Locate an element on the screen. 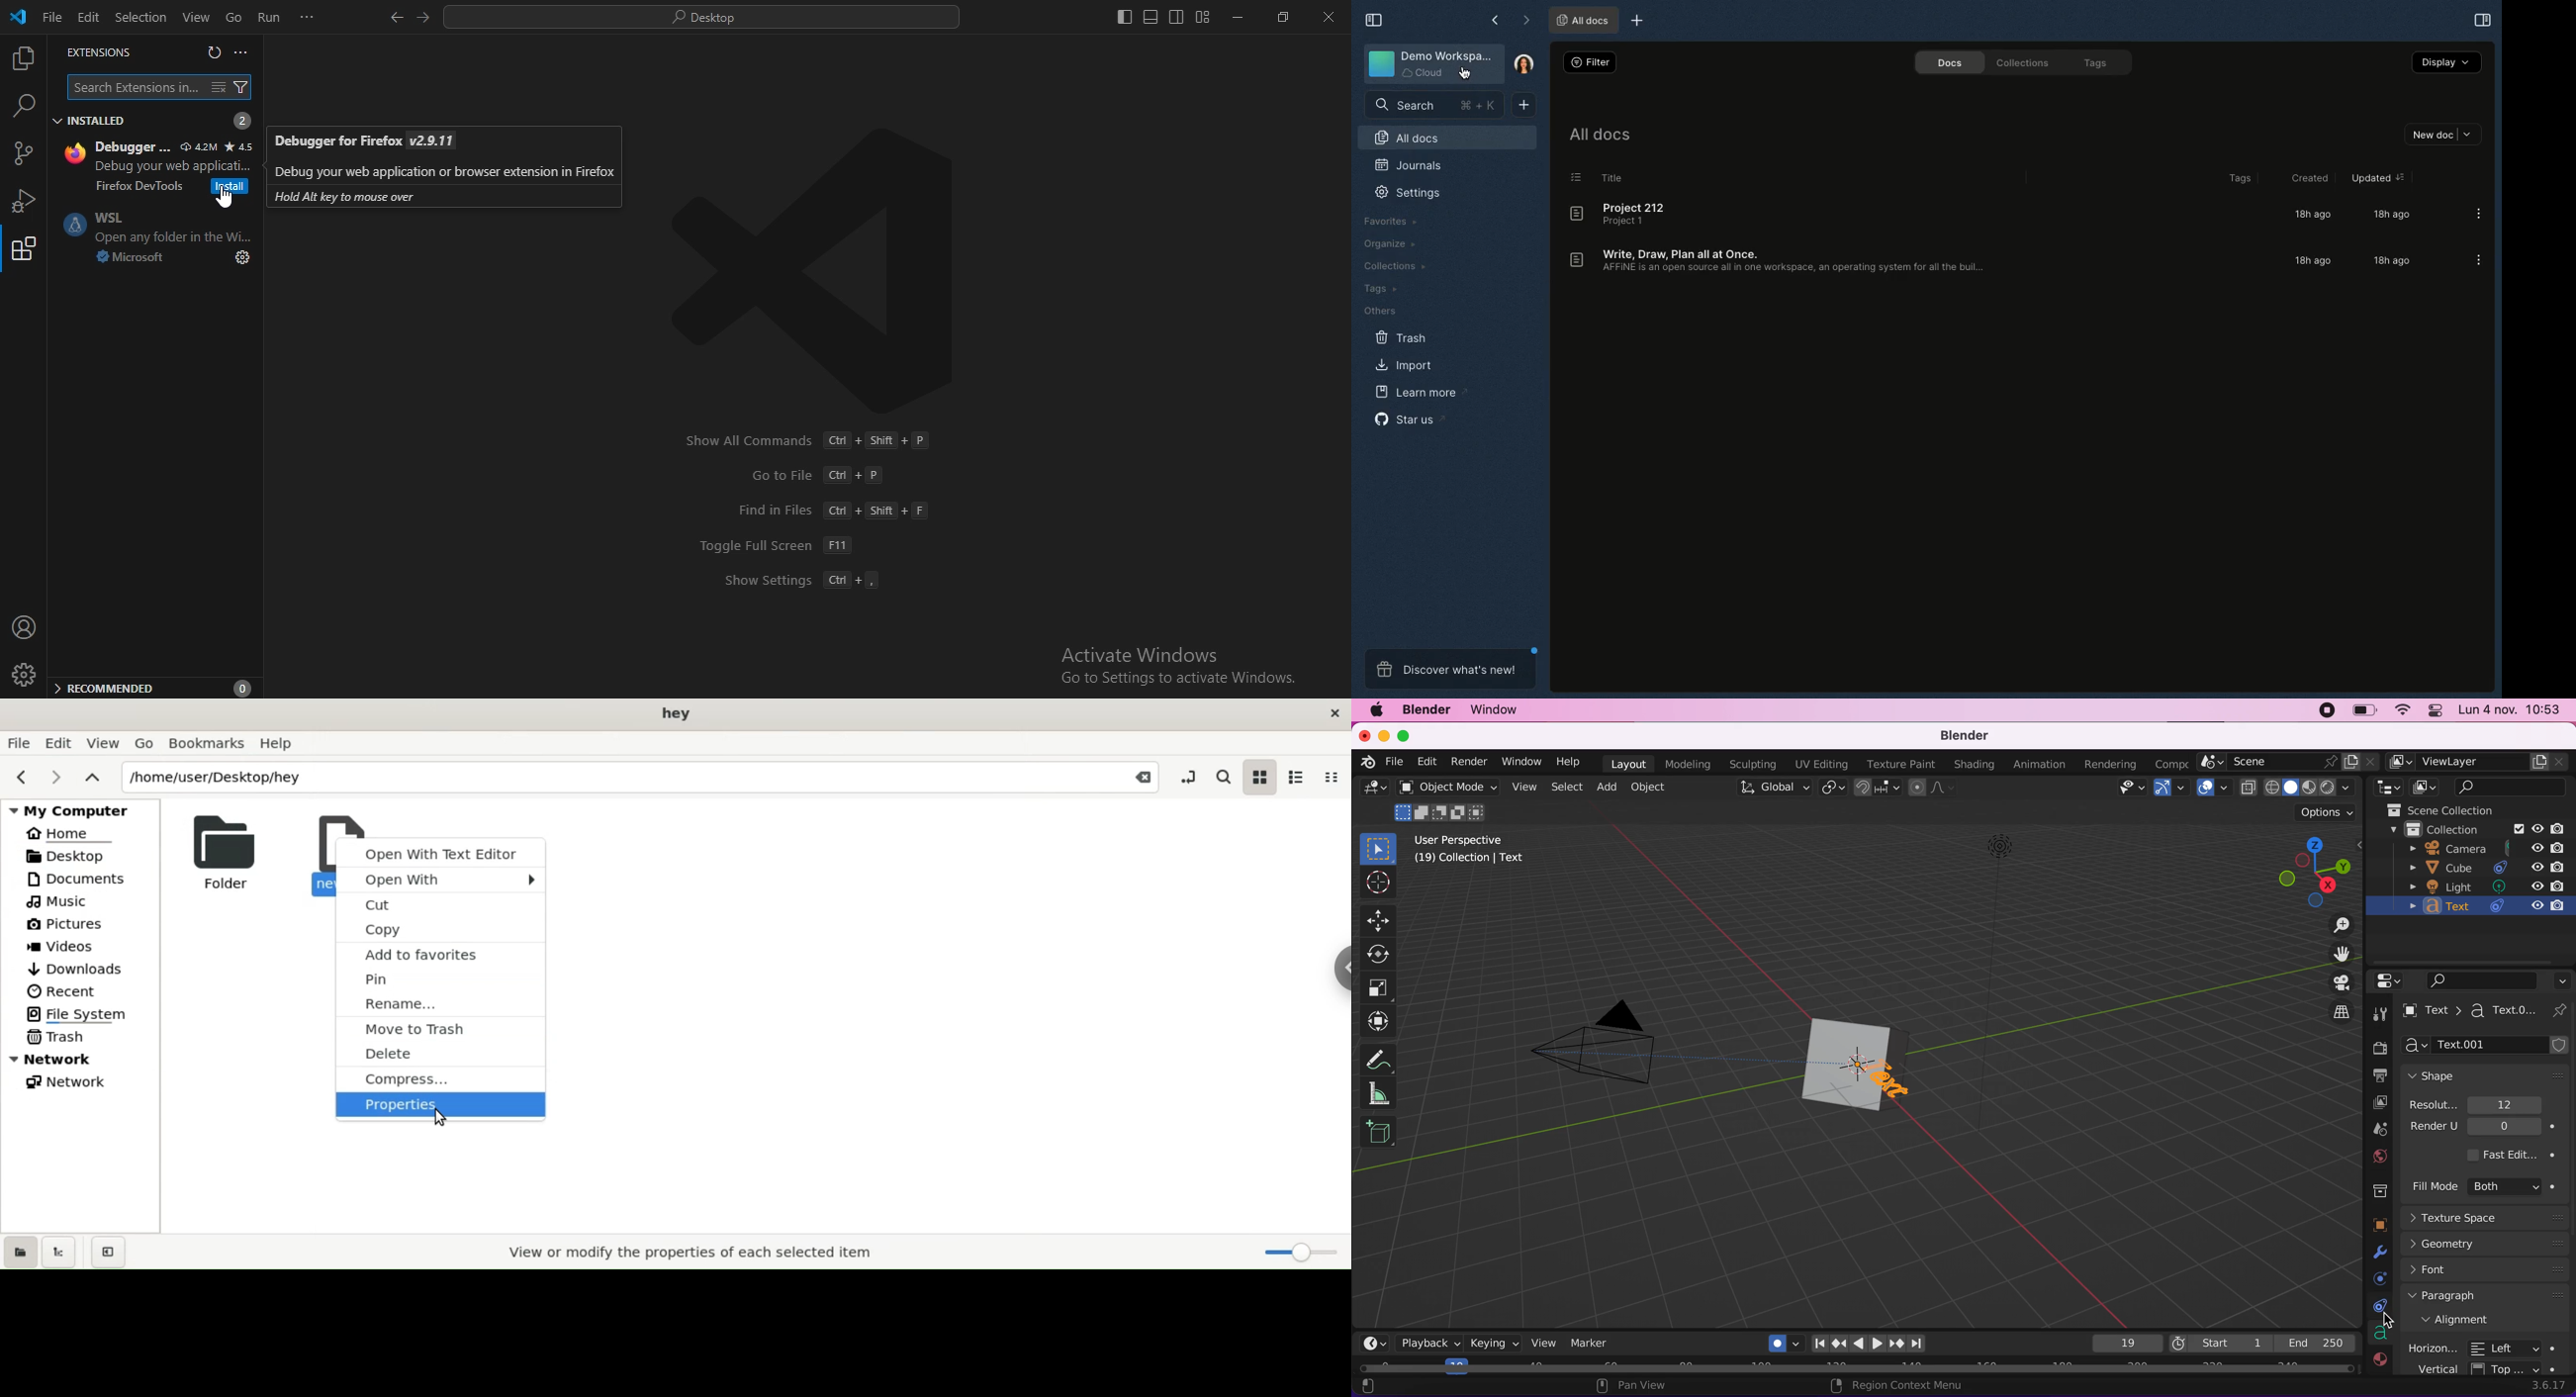 This screenshot has width=2576, height=1400. Docs is located at coordinates (1946, 63).